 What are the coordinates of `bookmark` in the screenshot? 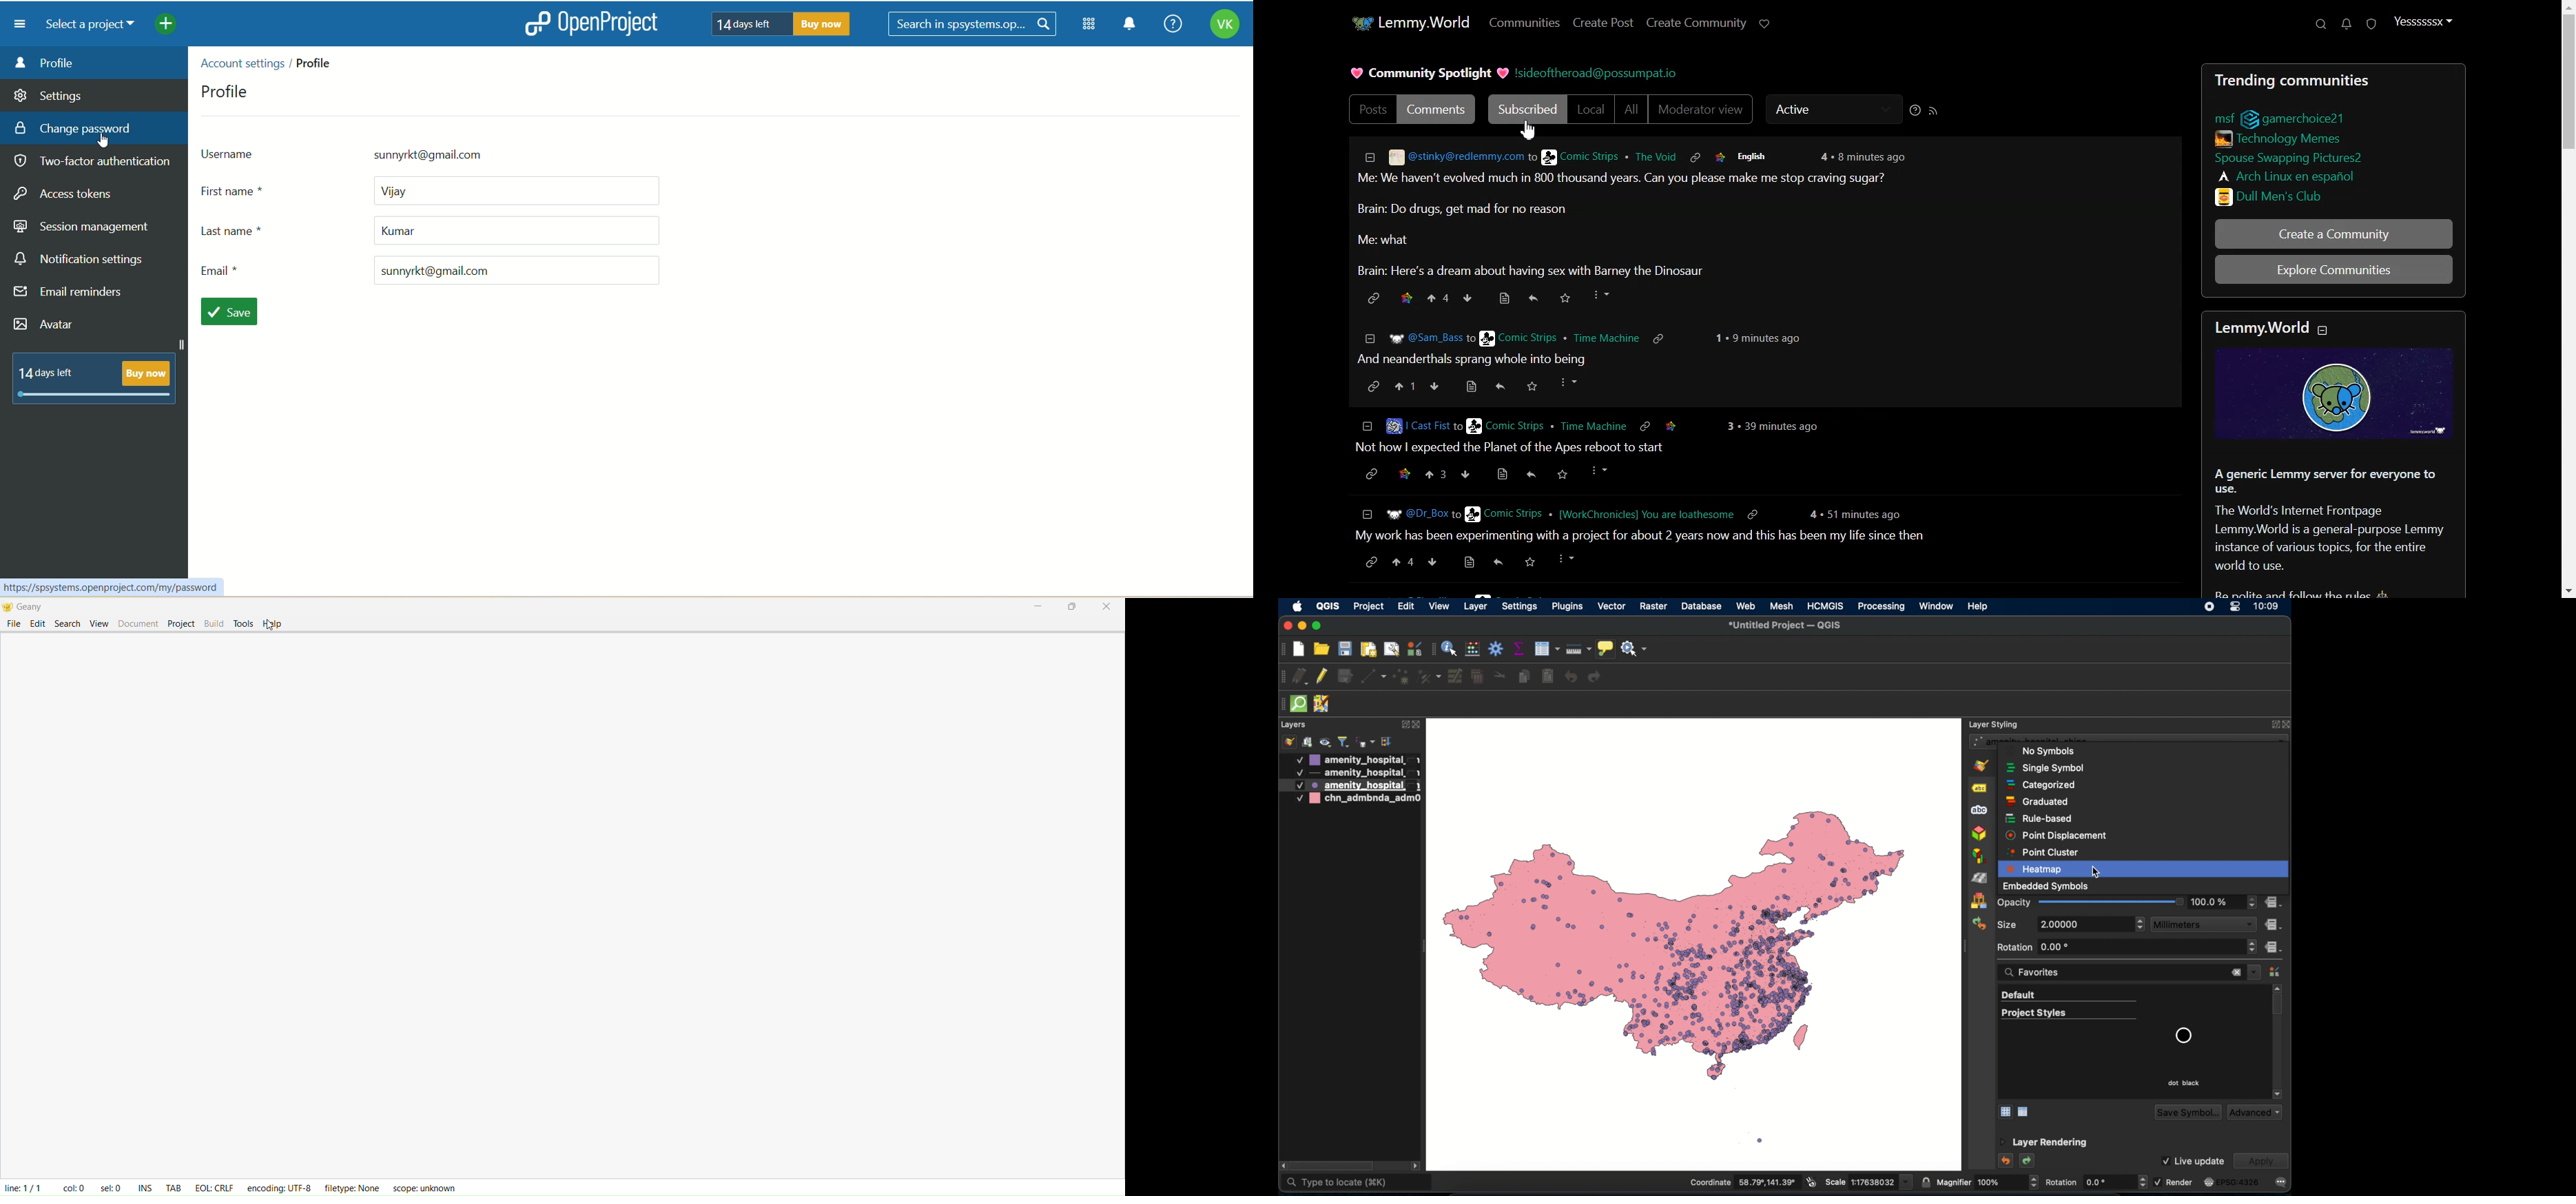 It's located at (1470, 386).